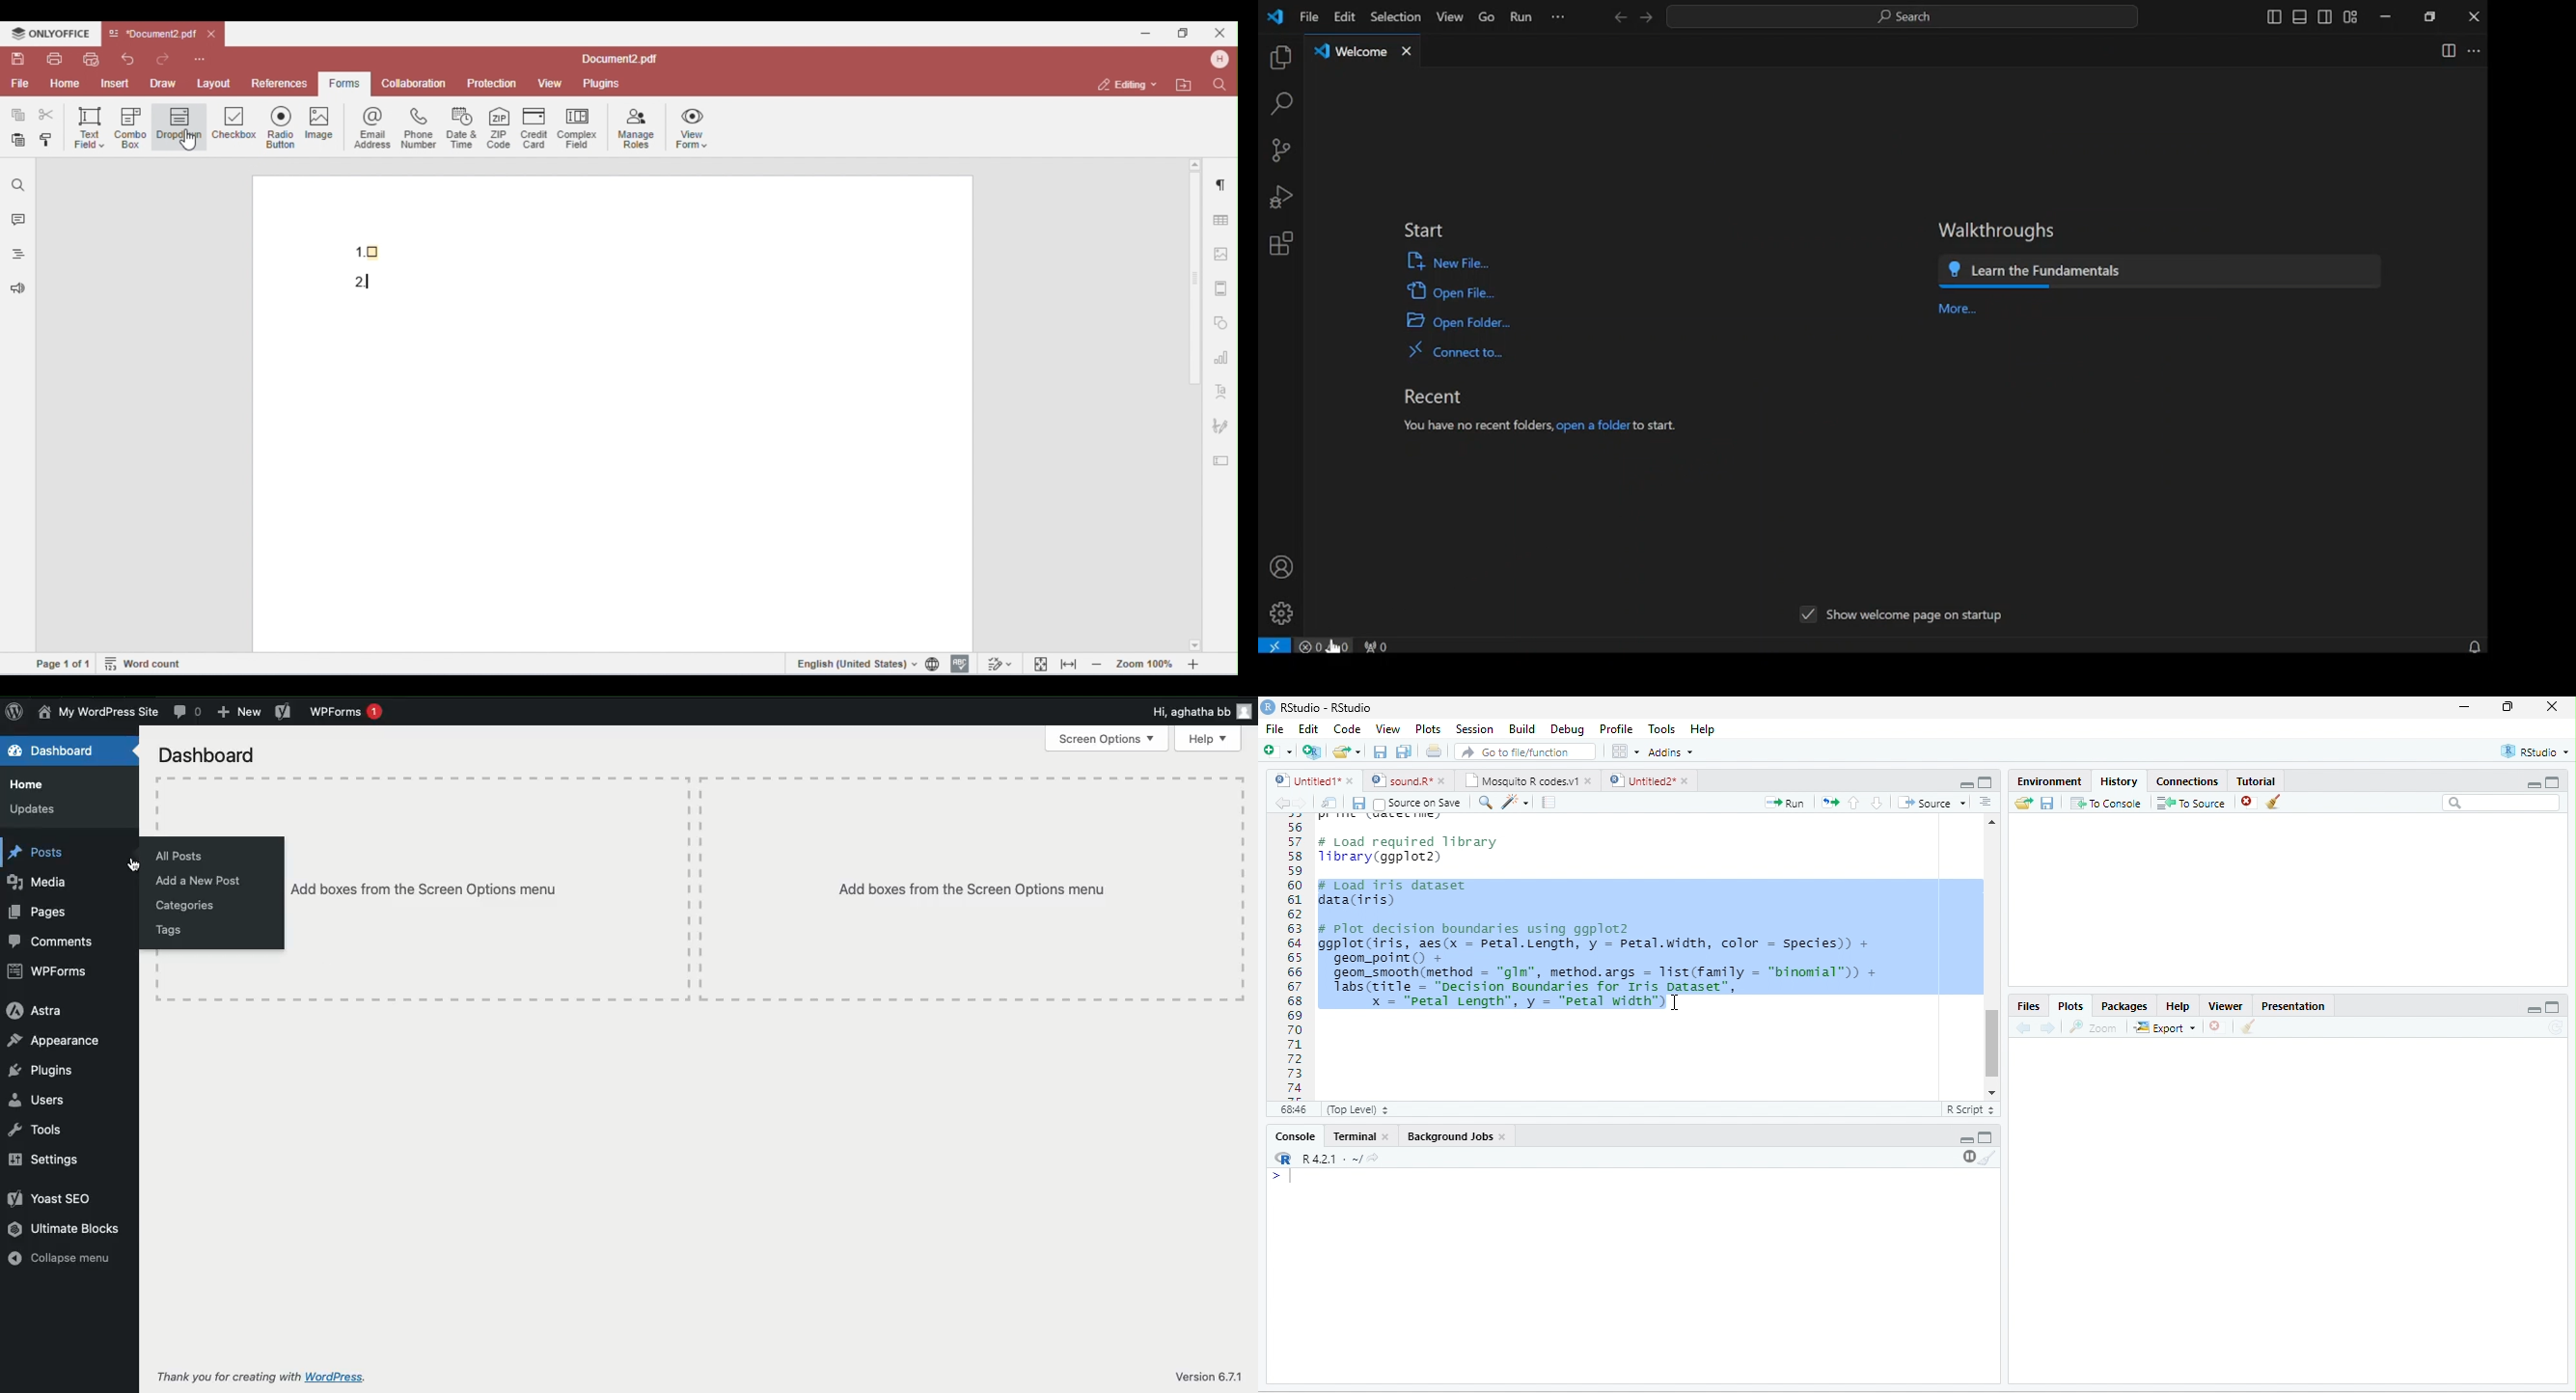  What do you see at coordinates (1671, 752) in the screenshot?
I see `Addins` at bounding box center [1671, 752].